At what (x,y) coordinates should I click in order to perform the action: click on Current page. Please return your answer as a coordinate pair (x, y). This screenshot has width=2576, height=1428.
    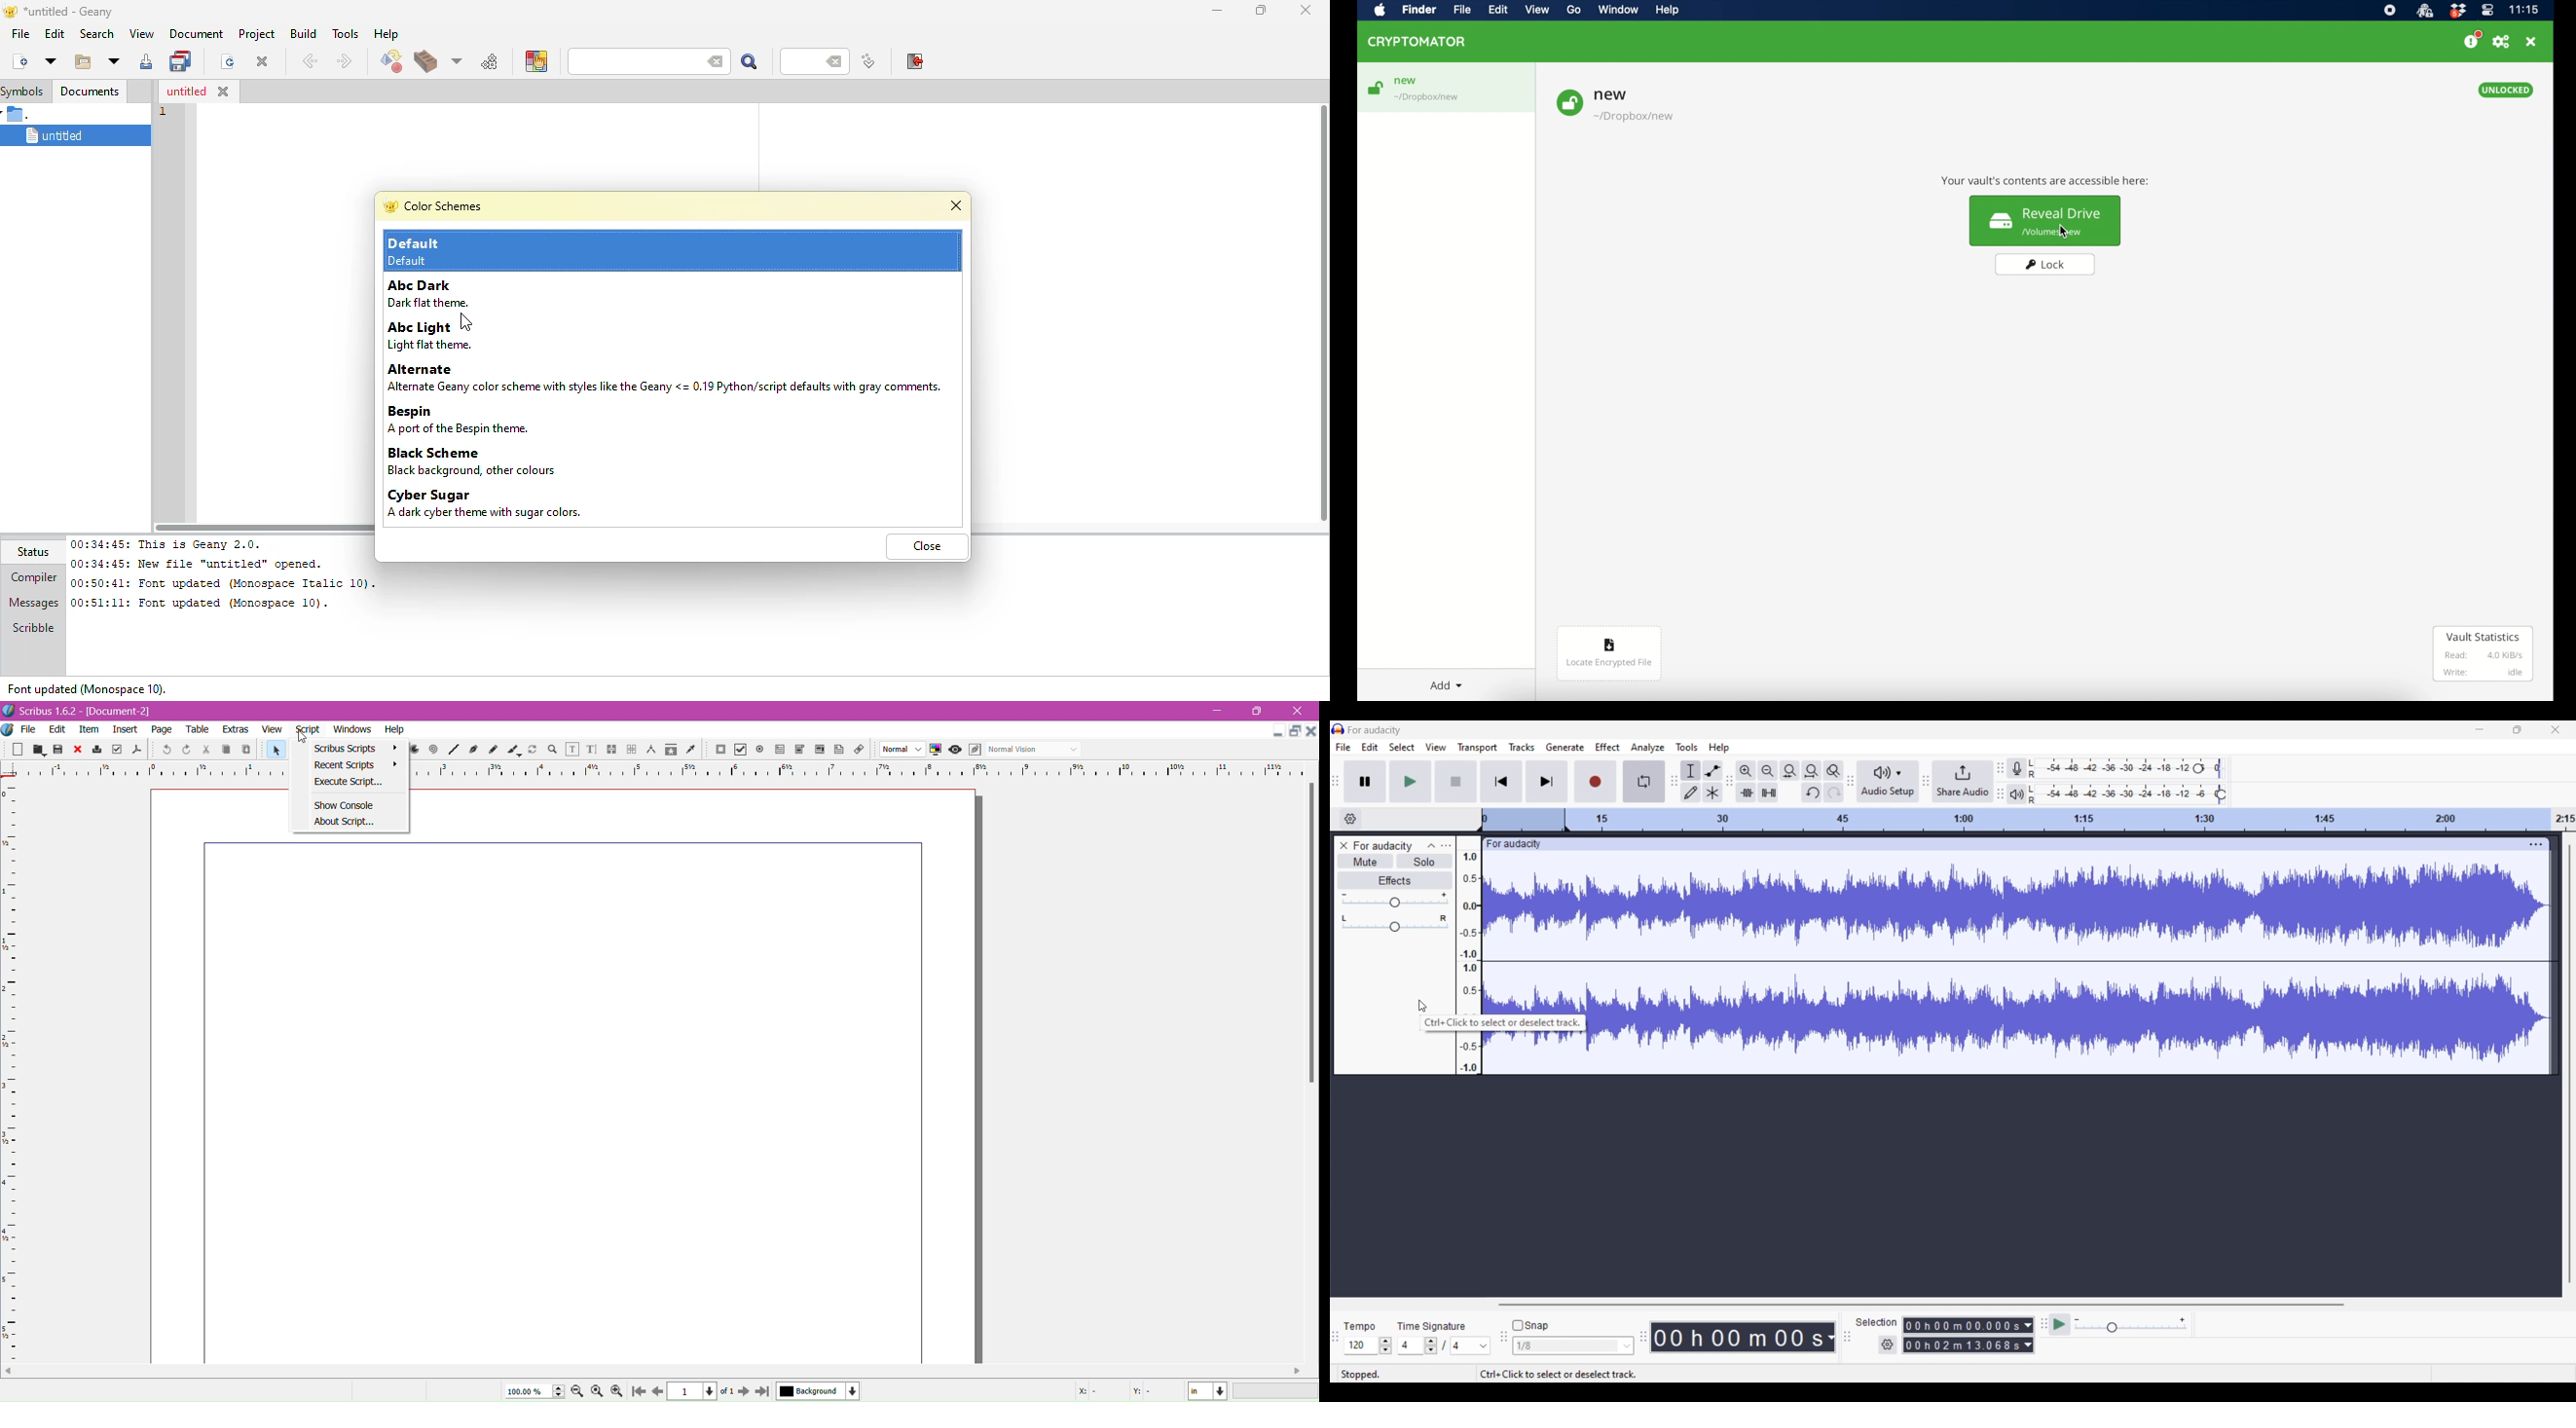
    Looking at the image, I should click on (569, 1096).